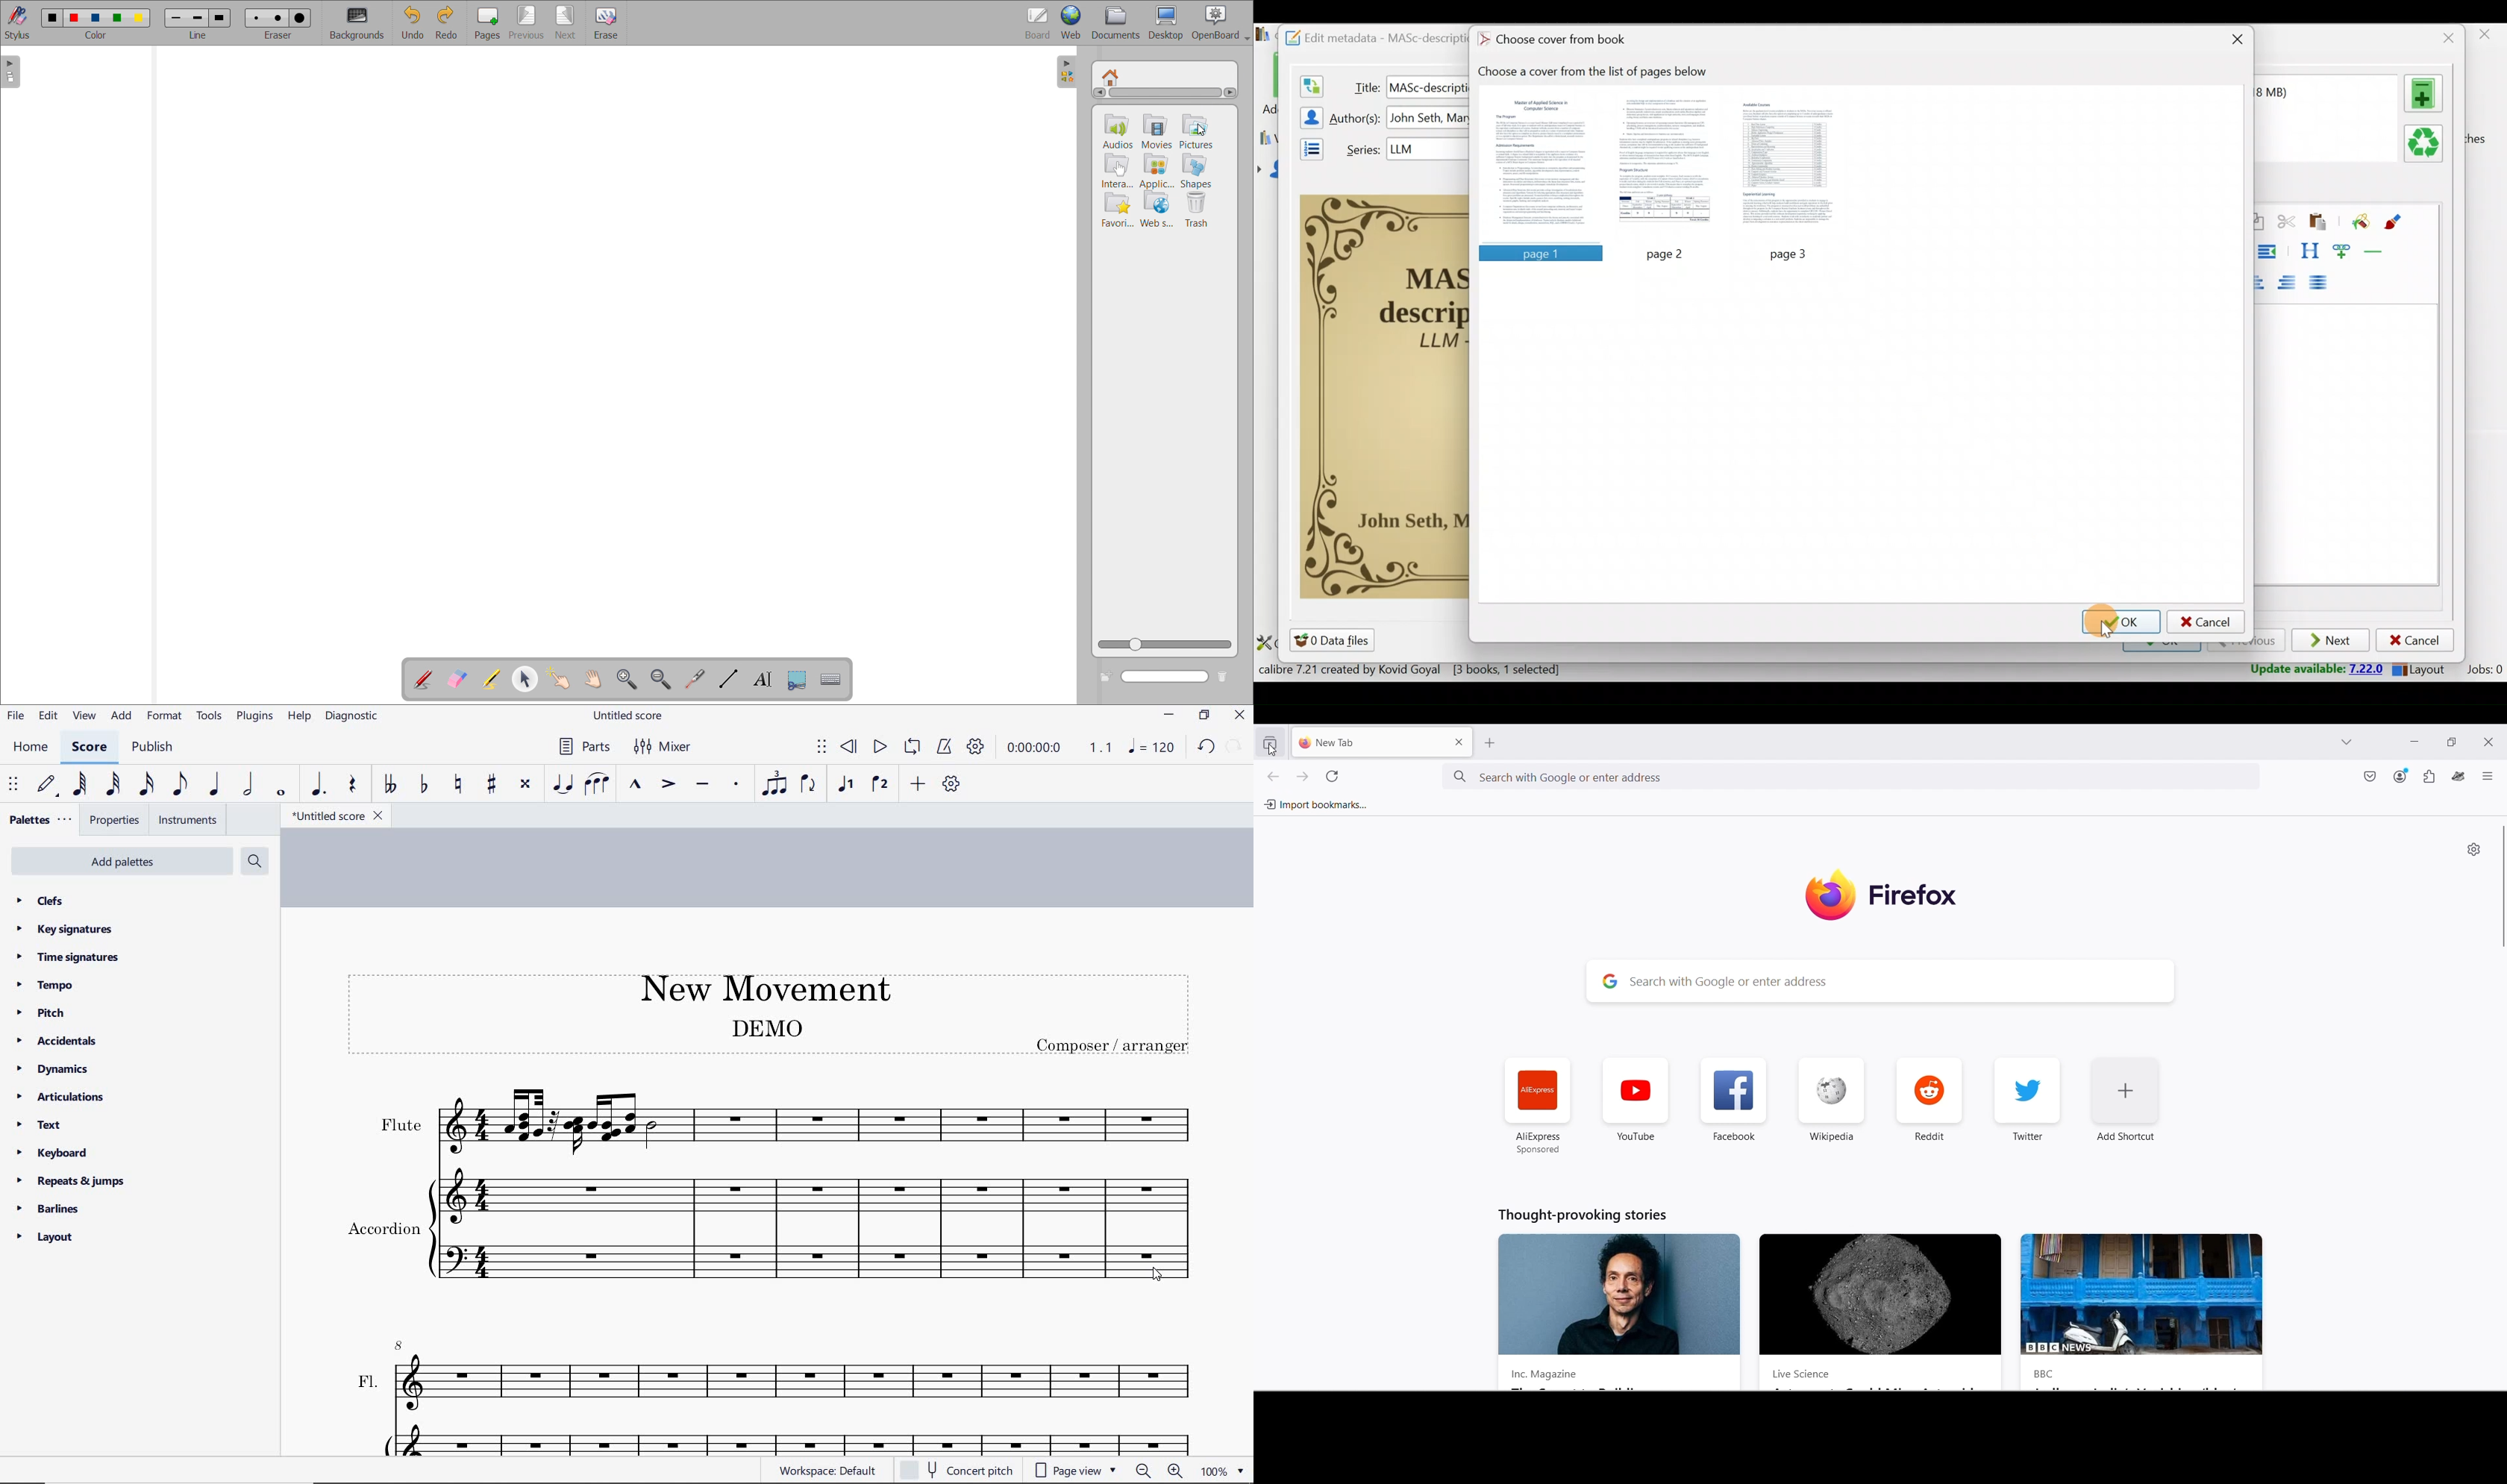 This screenshot has height=1484, width=2520. I want to click on text, so click(766, 1027).